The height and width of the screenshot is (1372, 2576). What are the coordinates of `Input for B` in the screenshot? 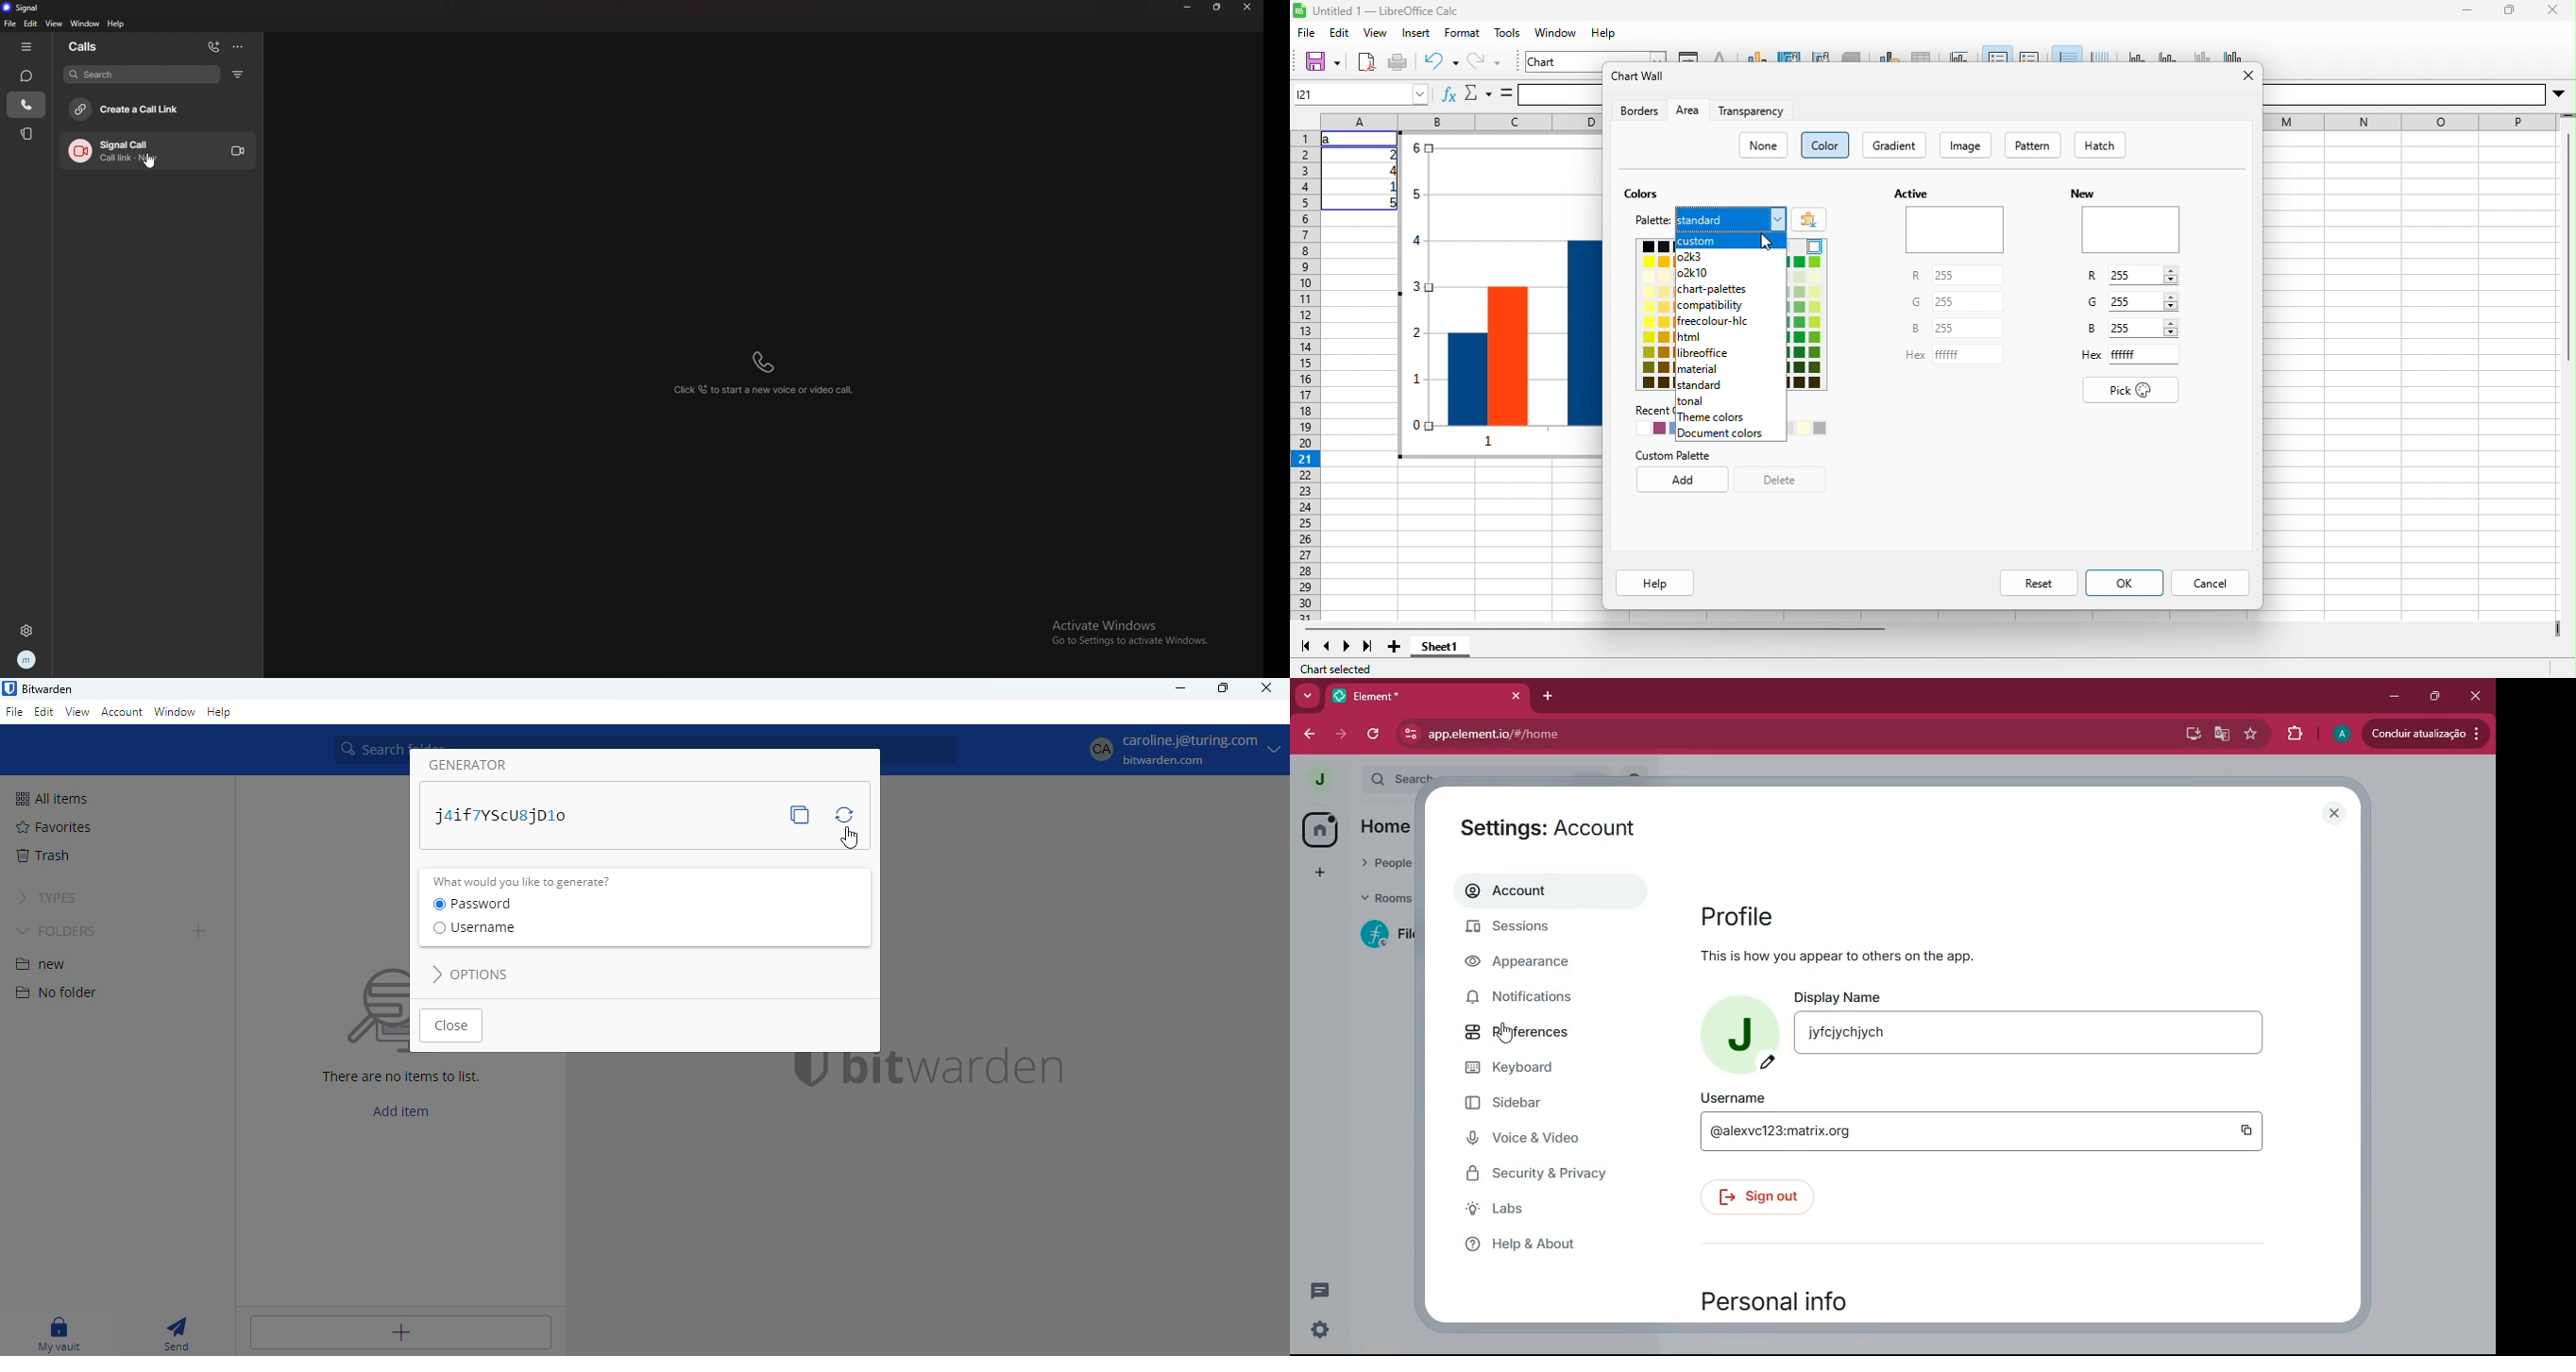 It's located at (1968, 328).